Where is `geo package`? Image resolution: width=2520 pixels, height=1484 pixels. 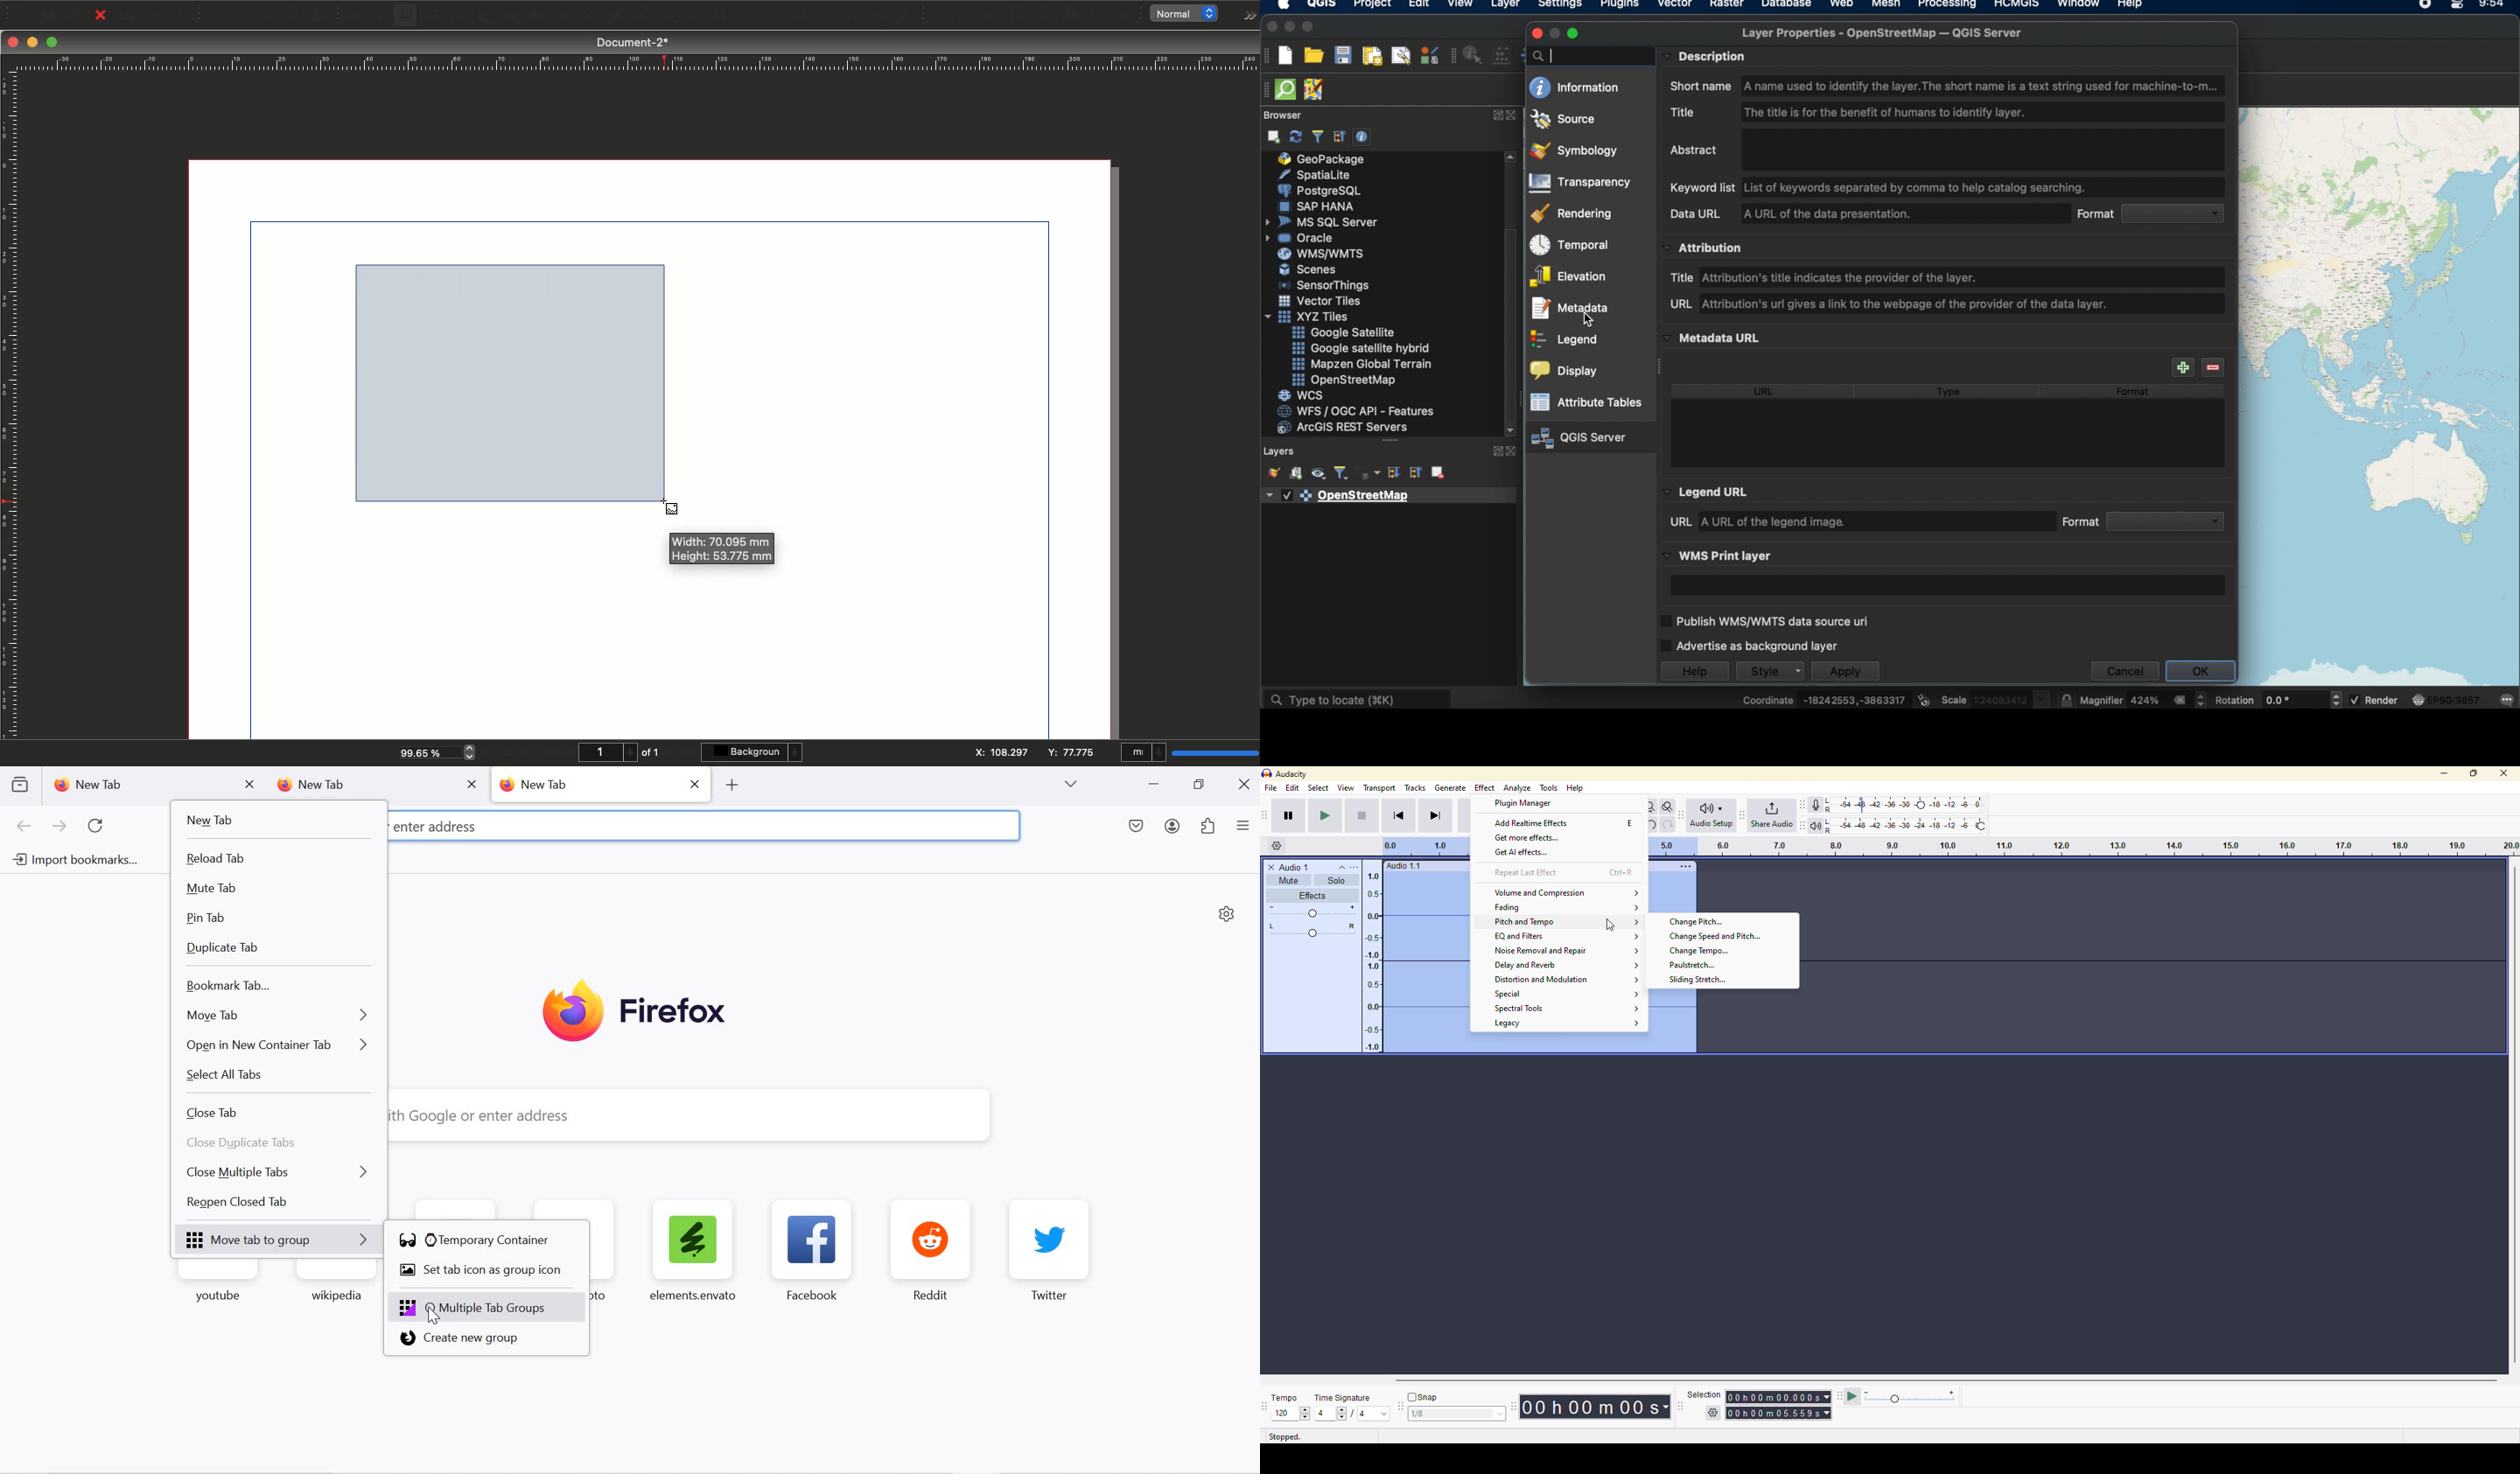 geo package is located at coordinates (1324, 159).